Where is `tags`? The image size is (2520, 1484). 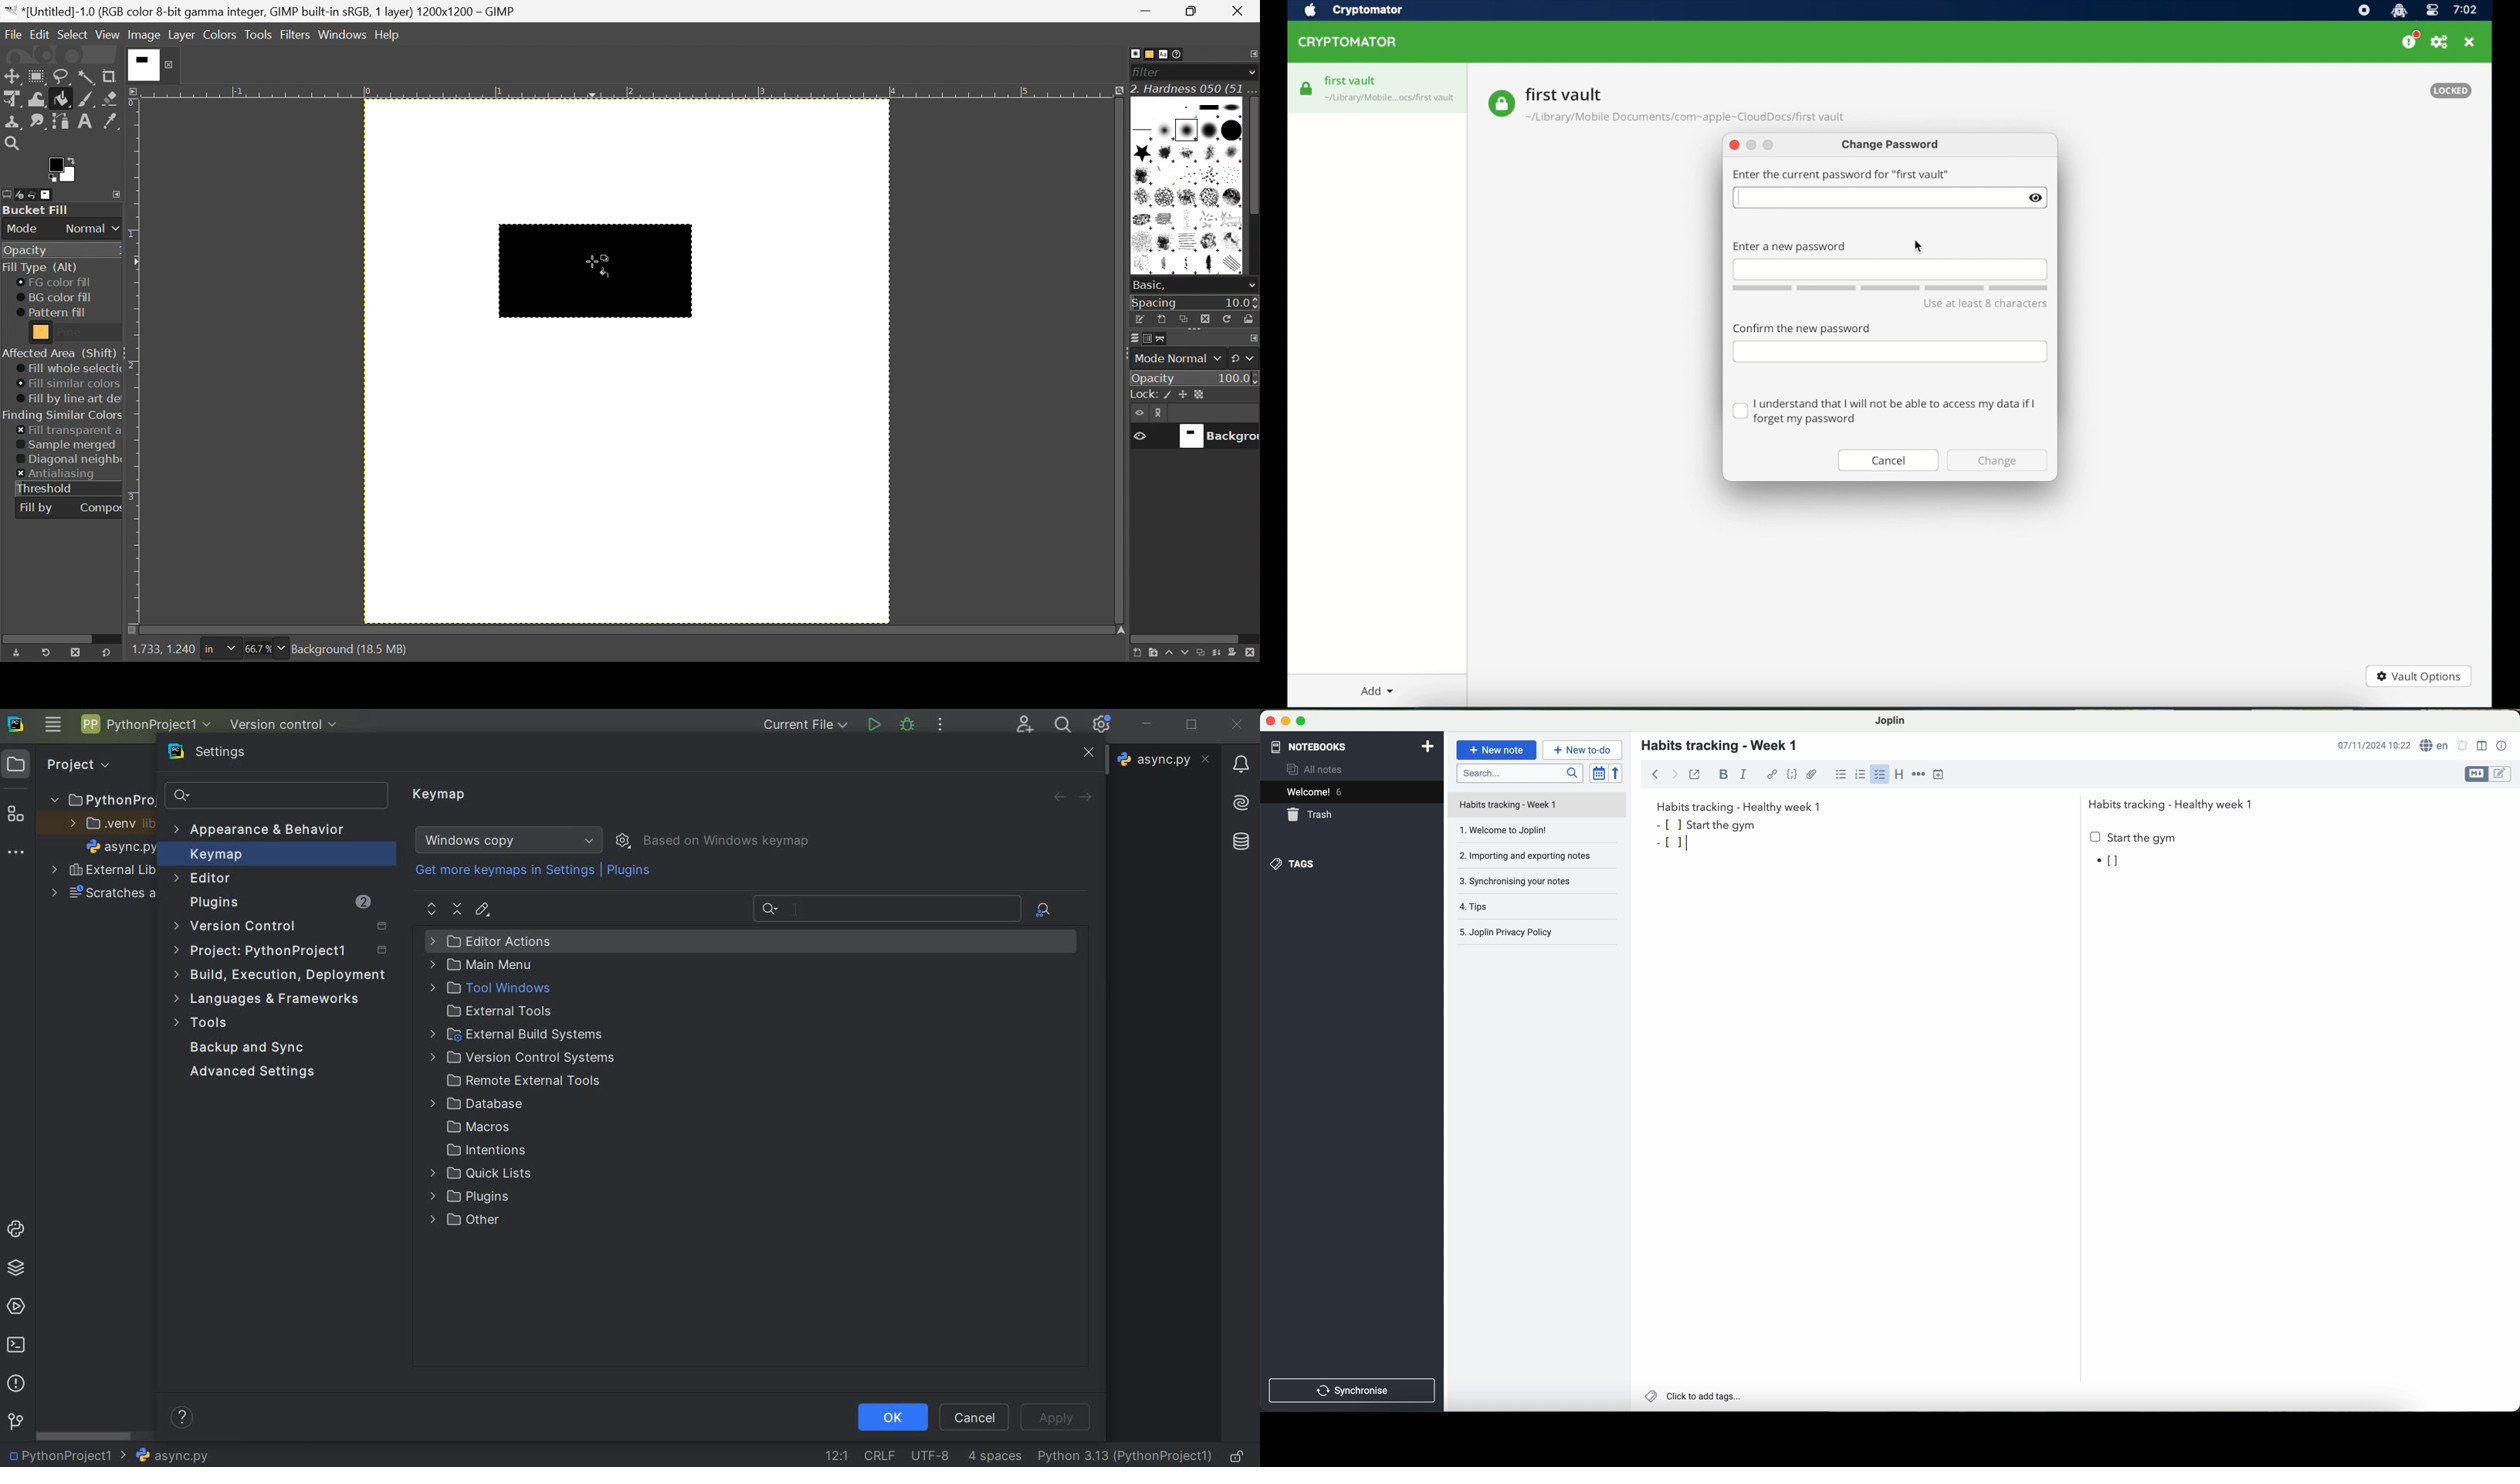
tags is located at coordinates (1293, 864).